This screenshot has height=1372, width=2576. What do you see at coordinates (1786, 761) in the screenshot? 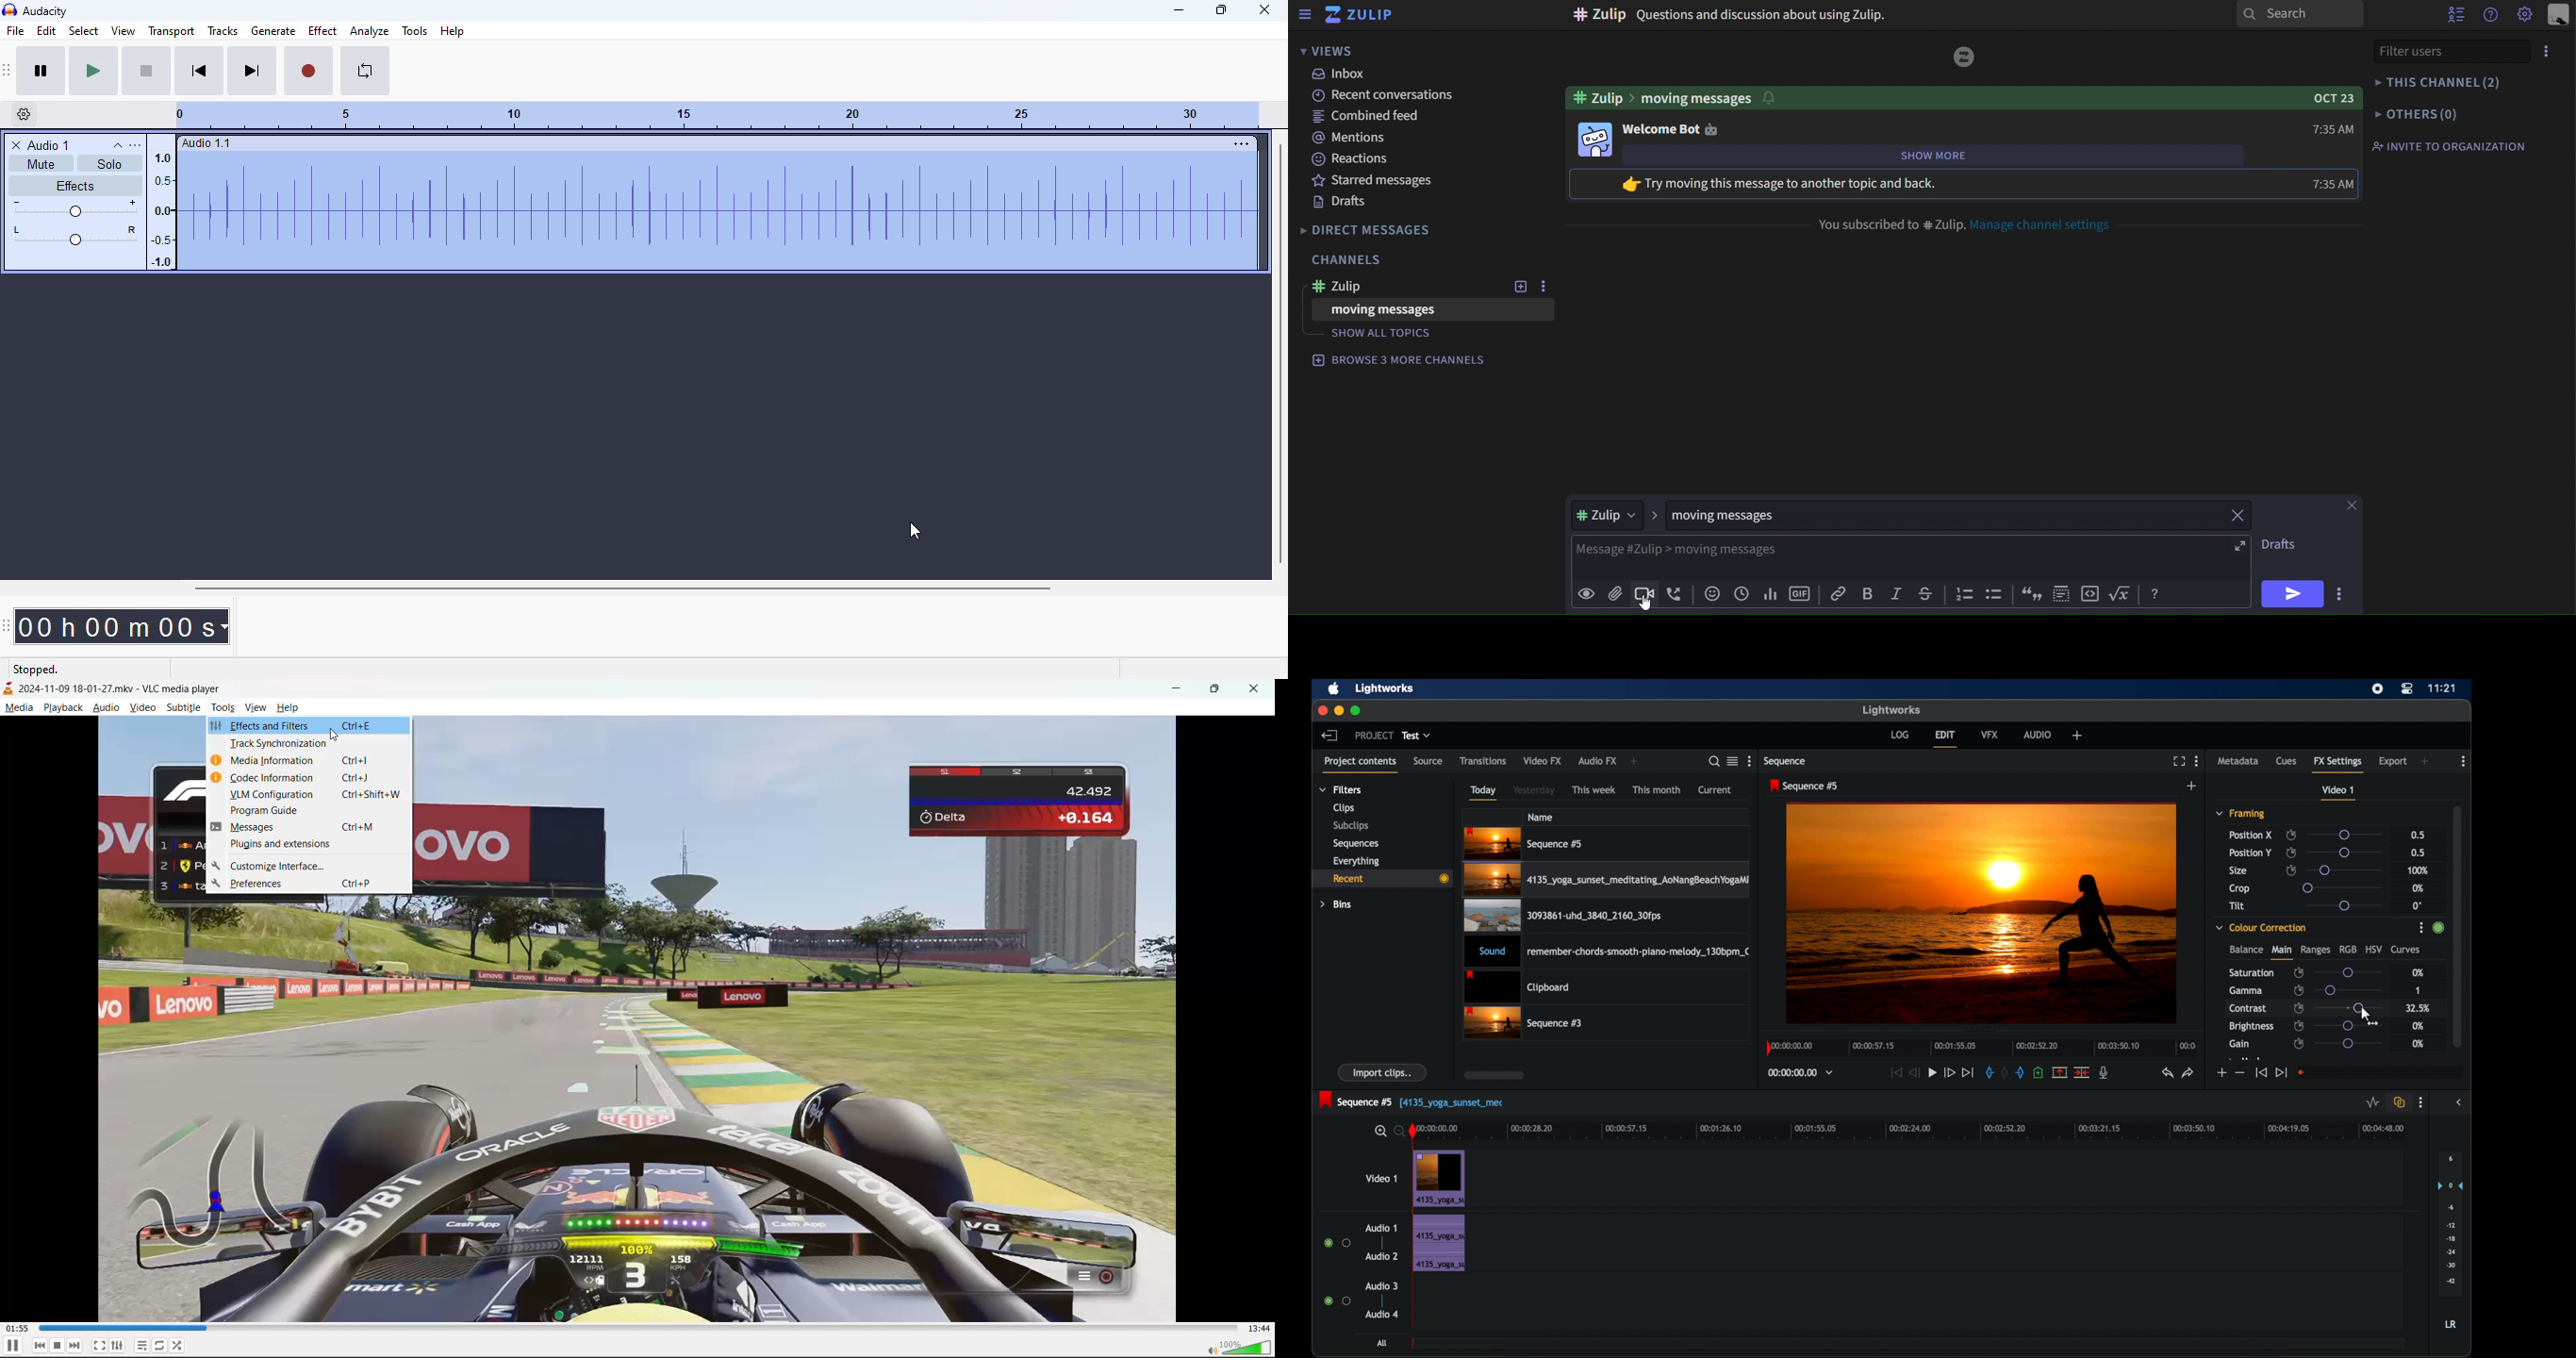
I see `sequence` at bounding box center [1786, 761].